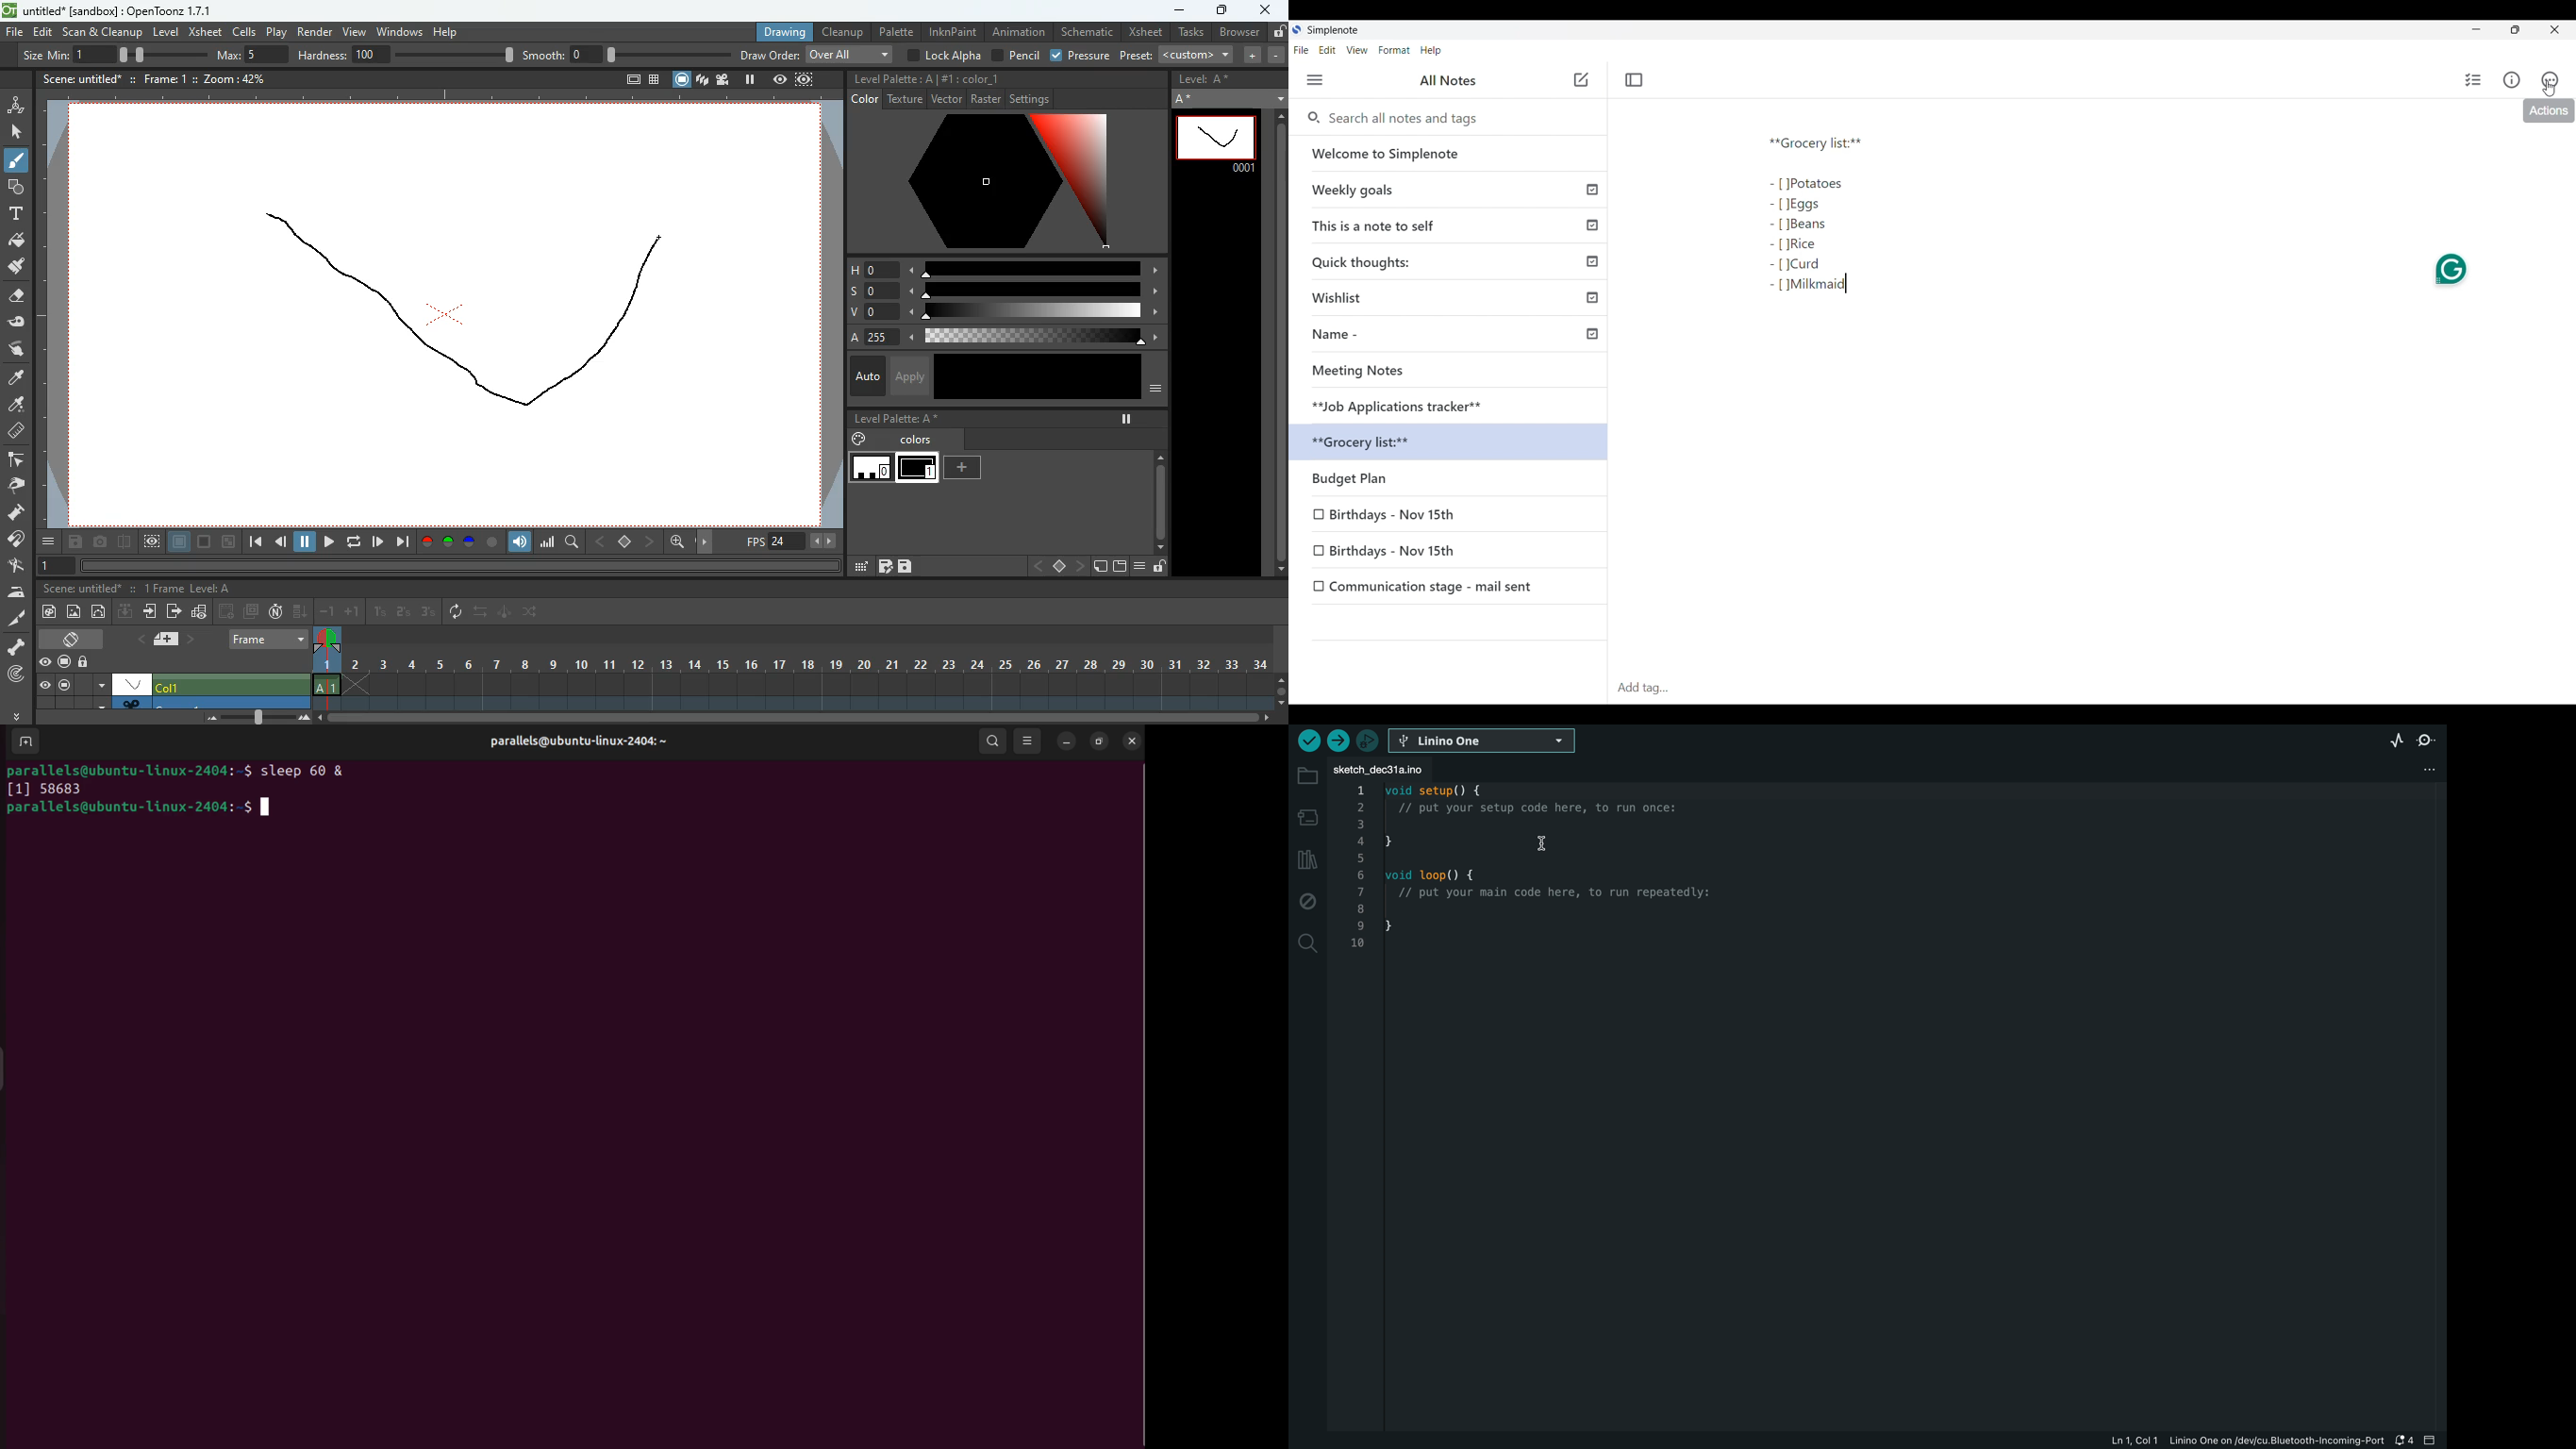 The height and width of the screenshot is (1456, 2576). What do you see at coordinates (132, 683) in the screenshot?
I see `display` at bounding box center [132, 683].